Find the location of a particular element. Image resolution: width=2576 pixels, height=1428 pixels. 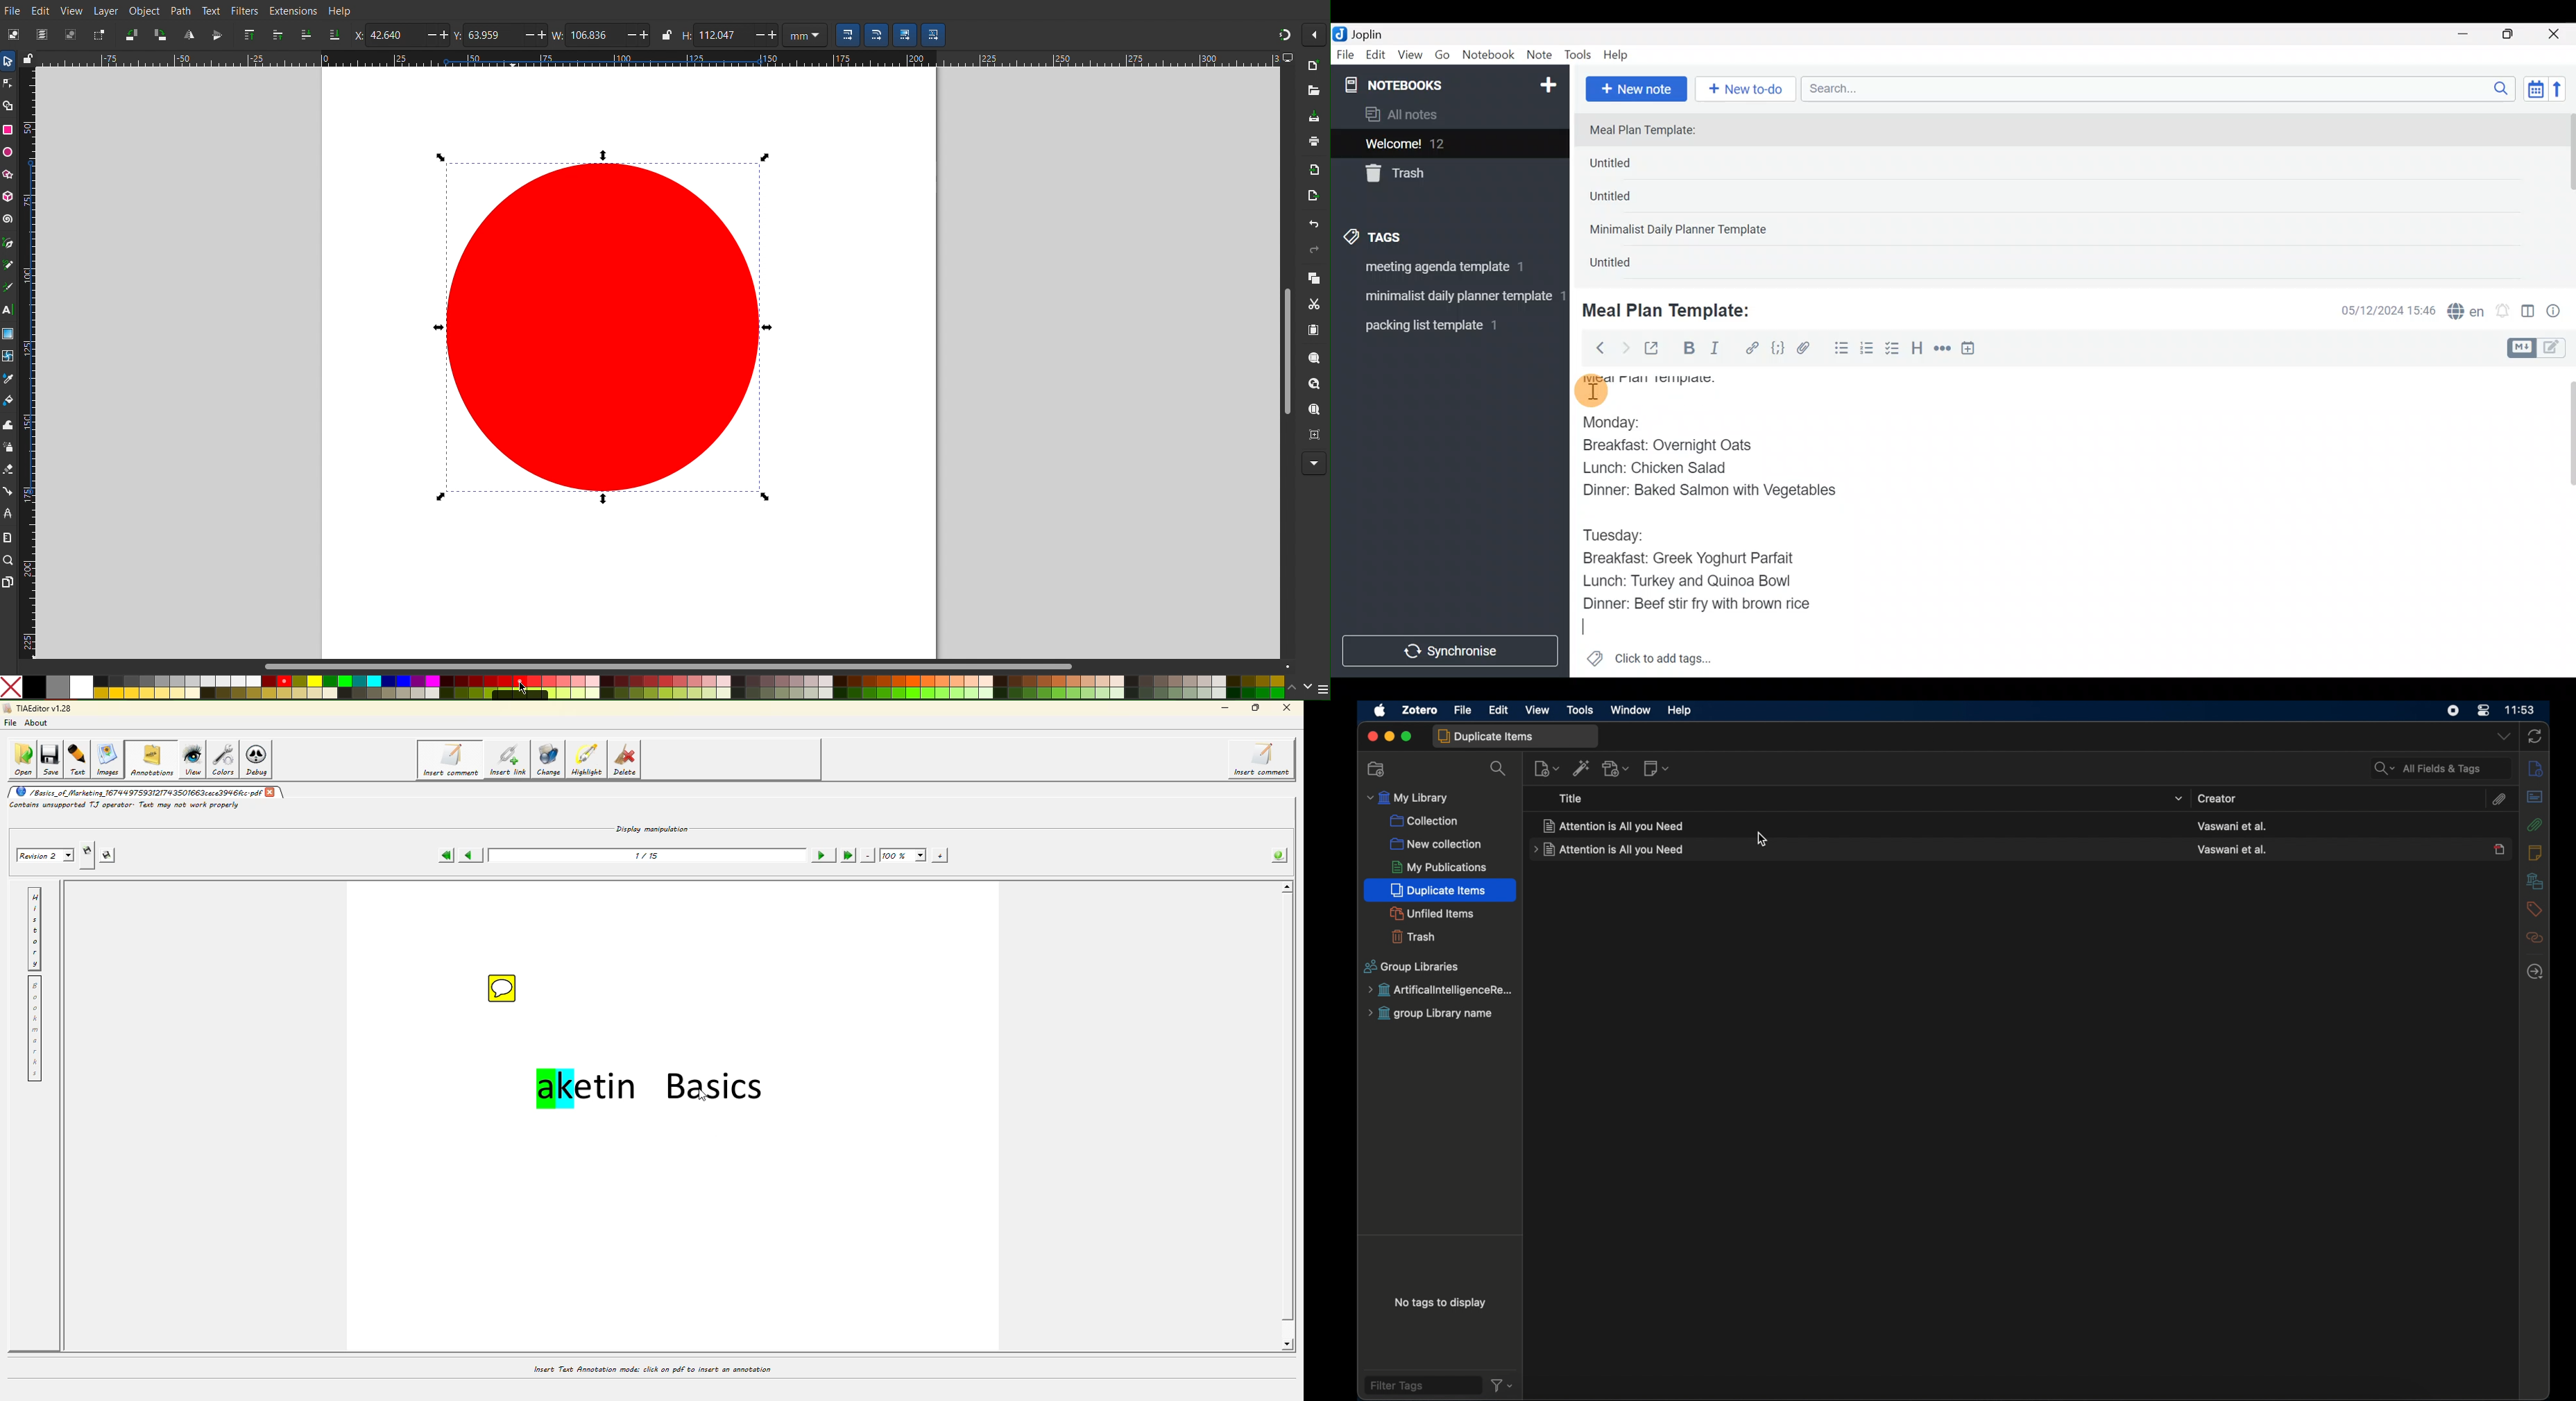

file is located at coordinates (1464, 710).